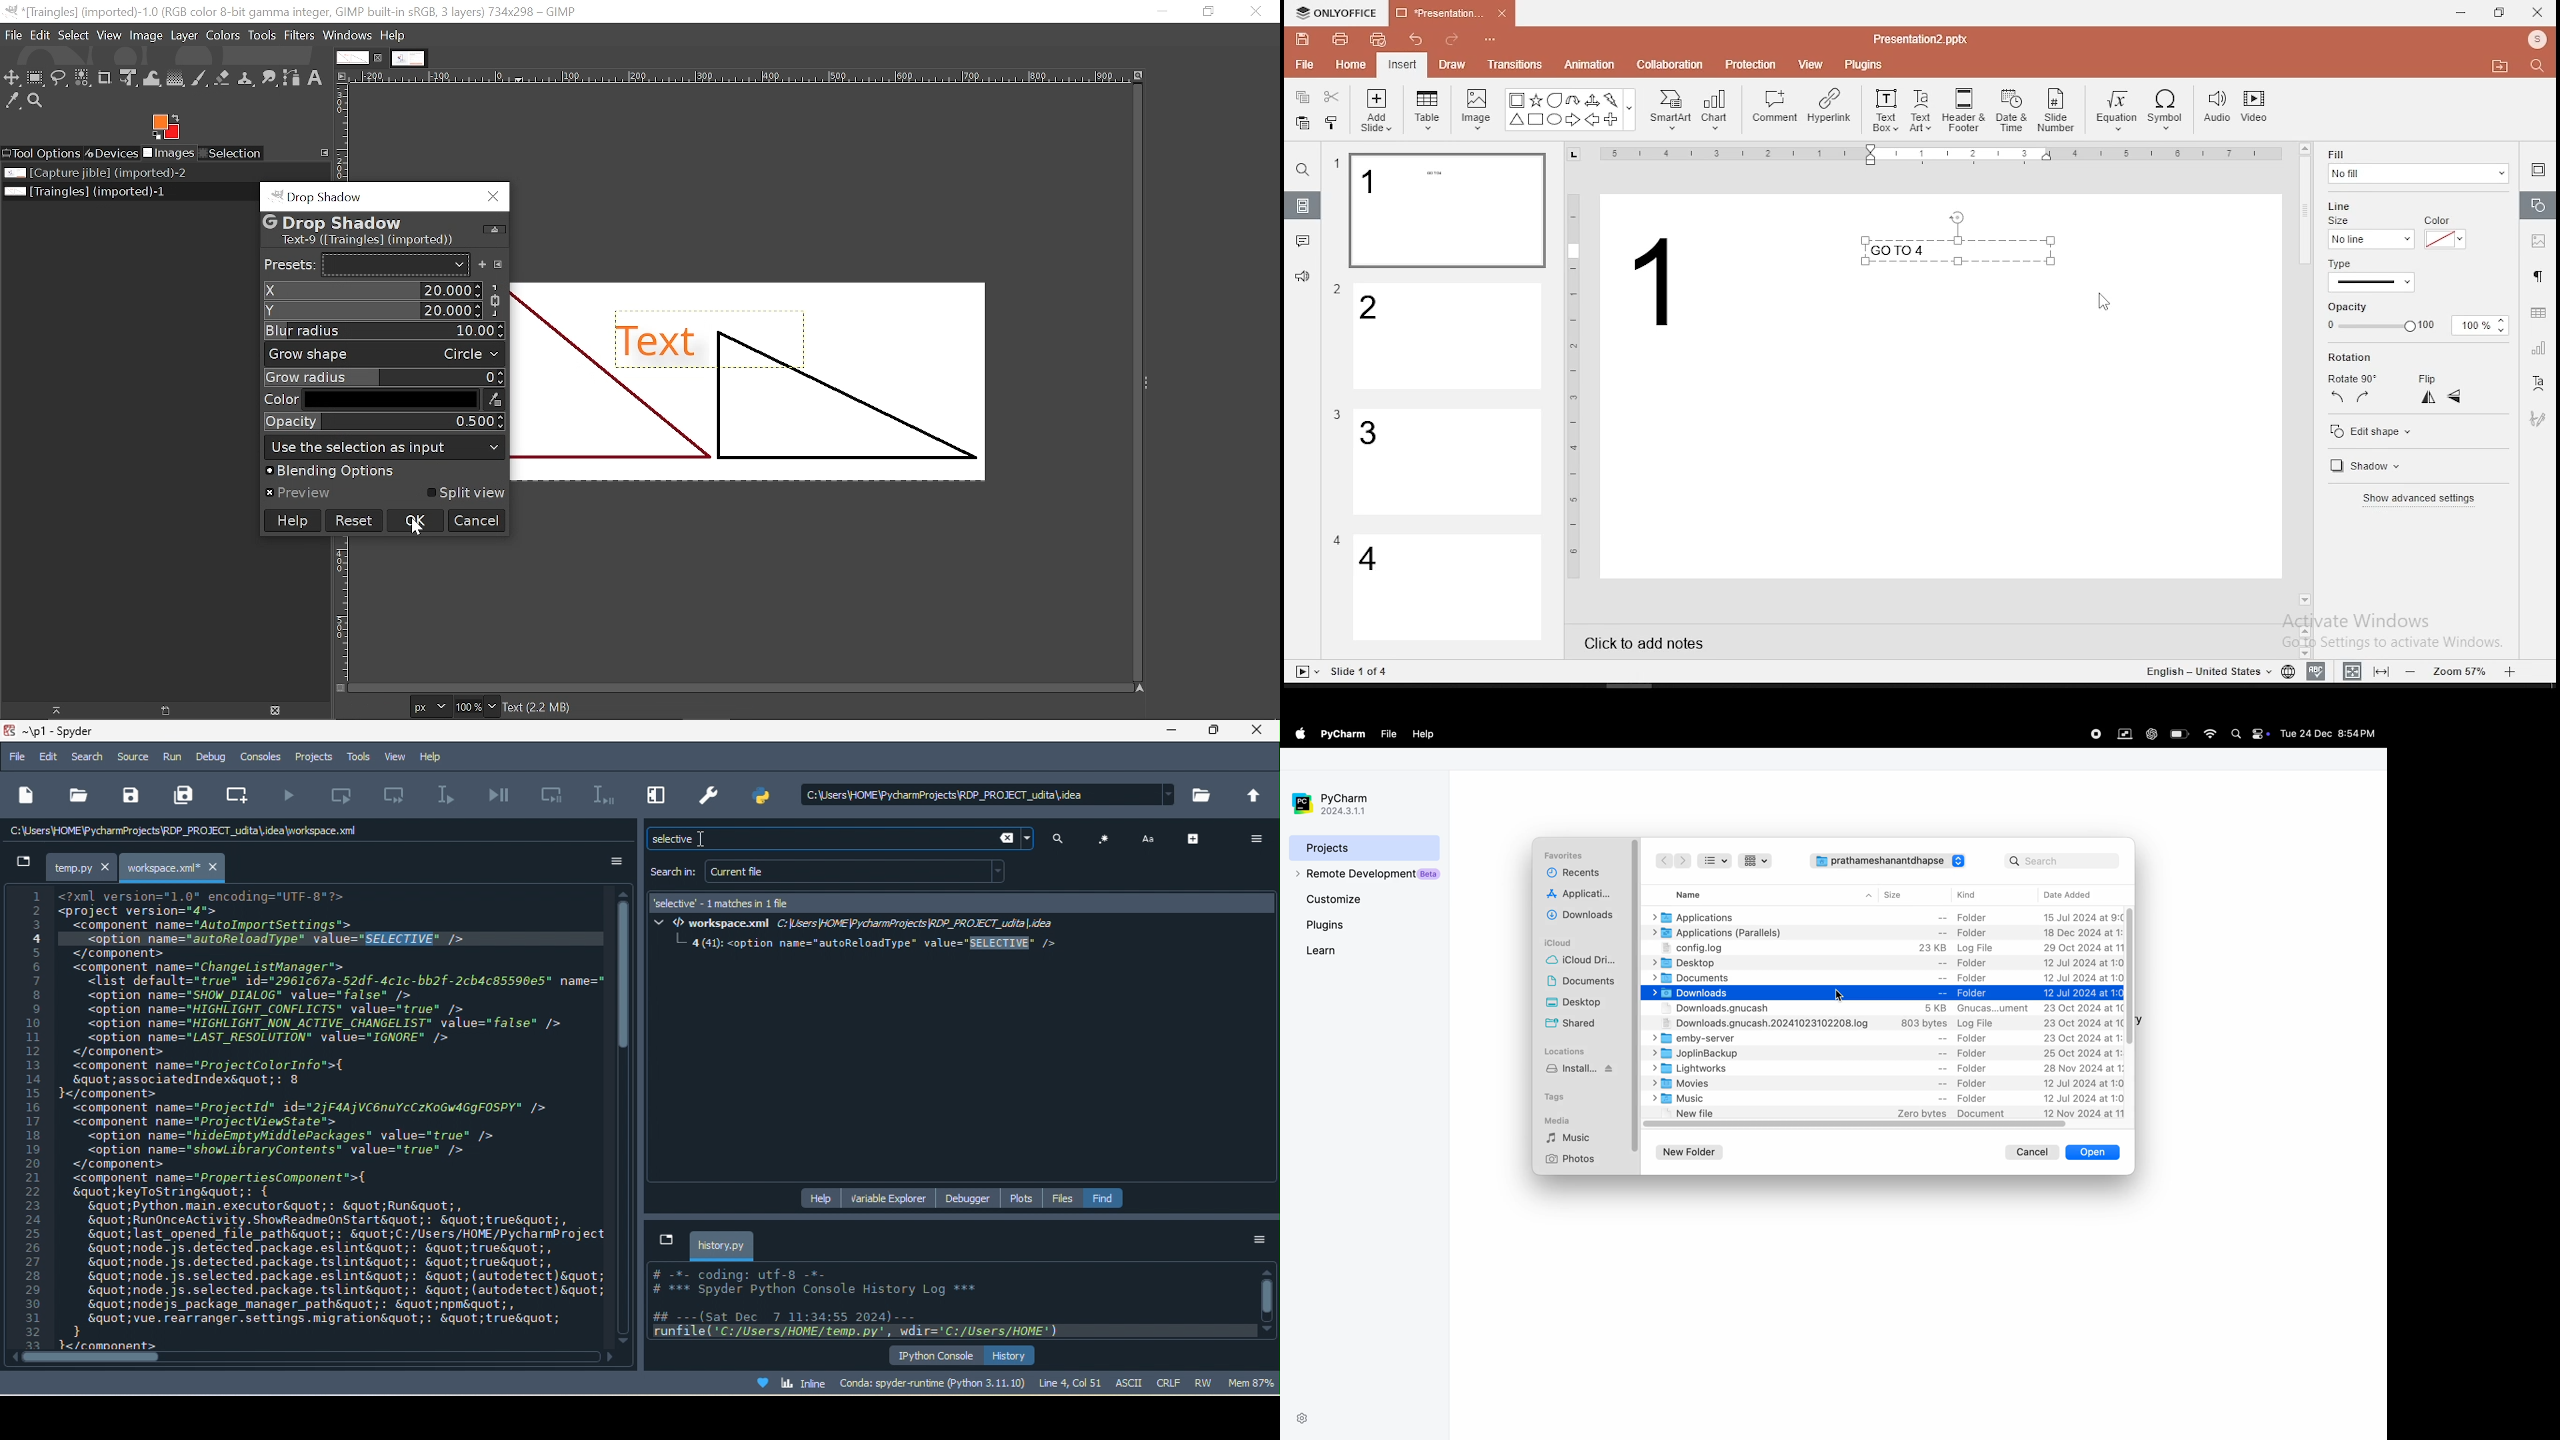  I want to click on horizontal scroll bar, so click(79, 1359).